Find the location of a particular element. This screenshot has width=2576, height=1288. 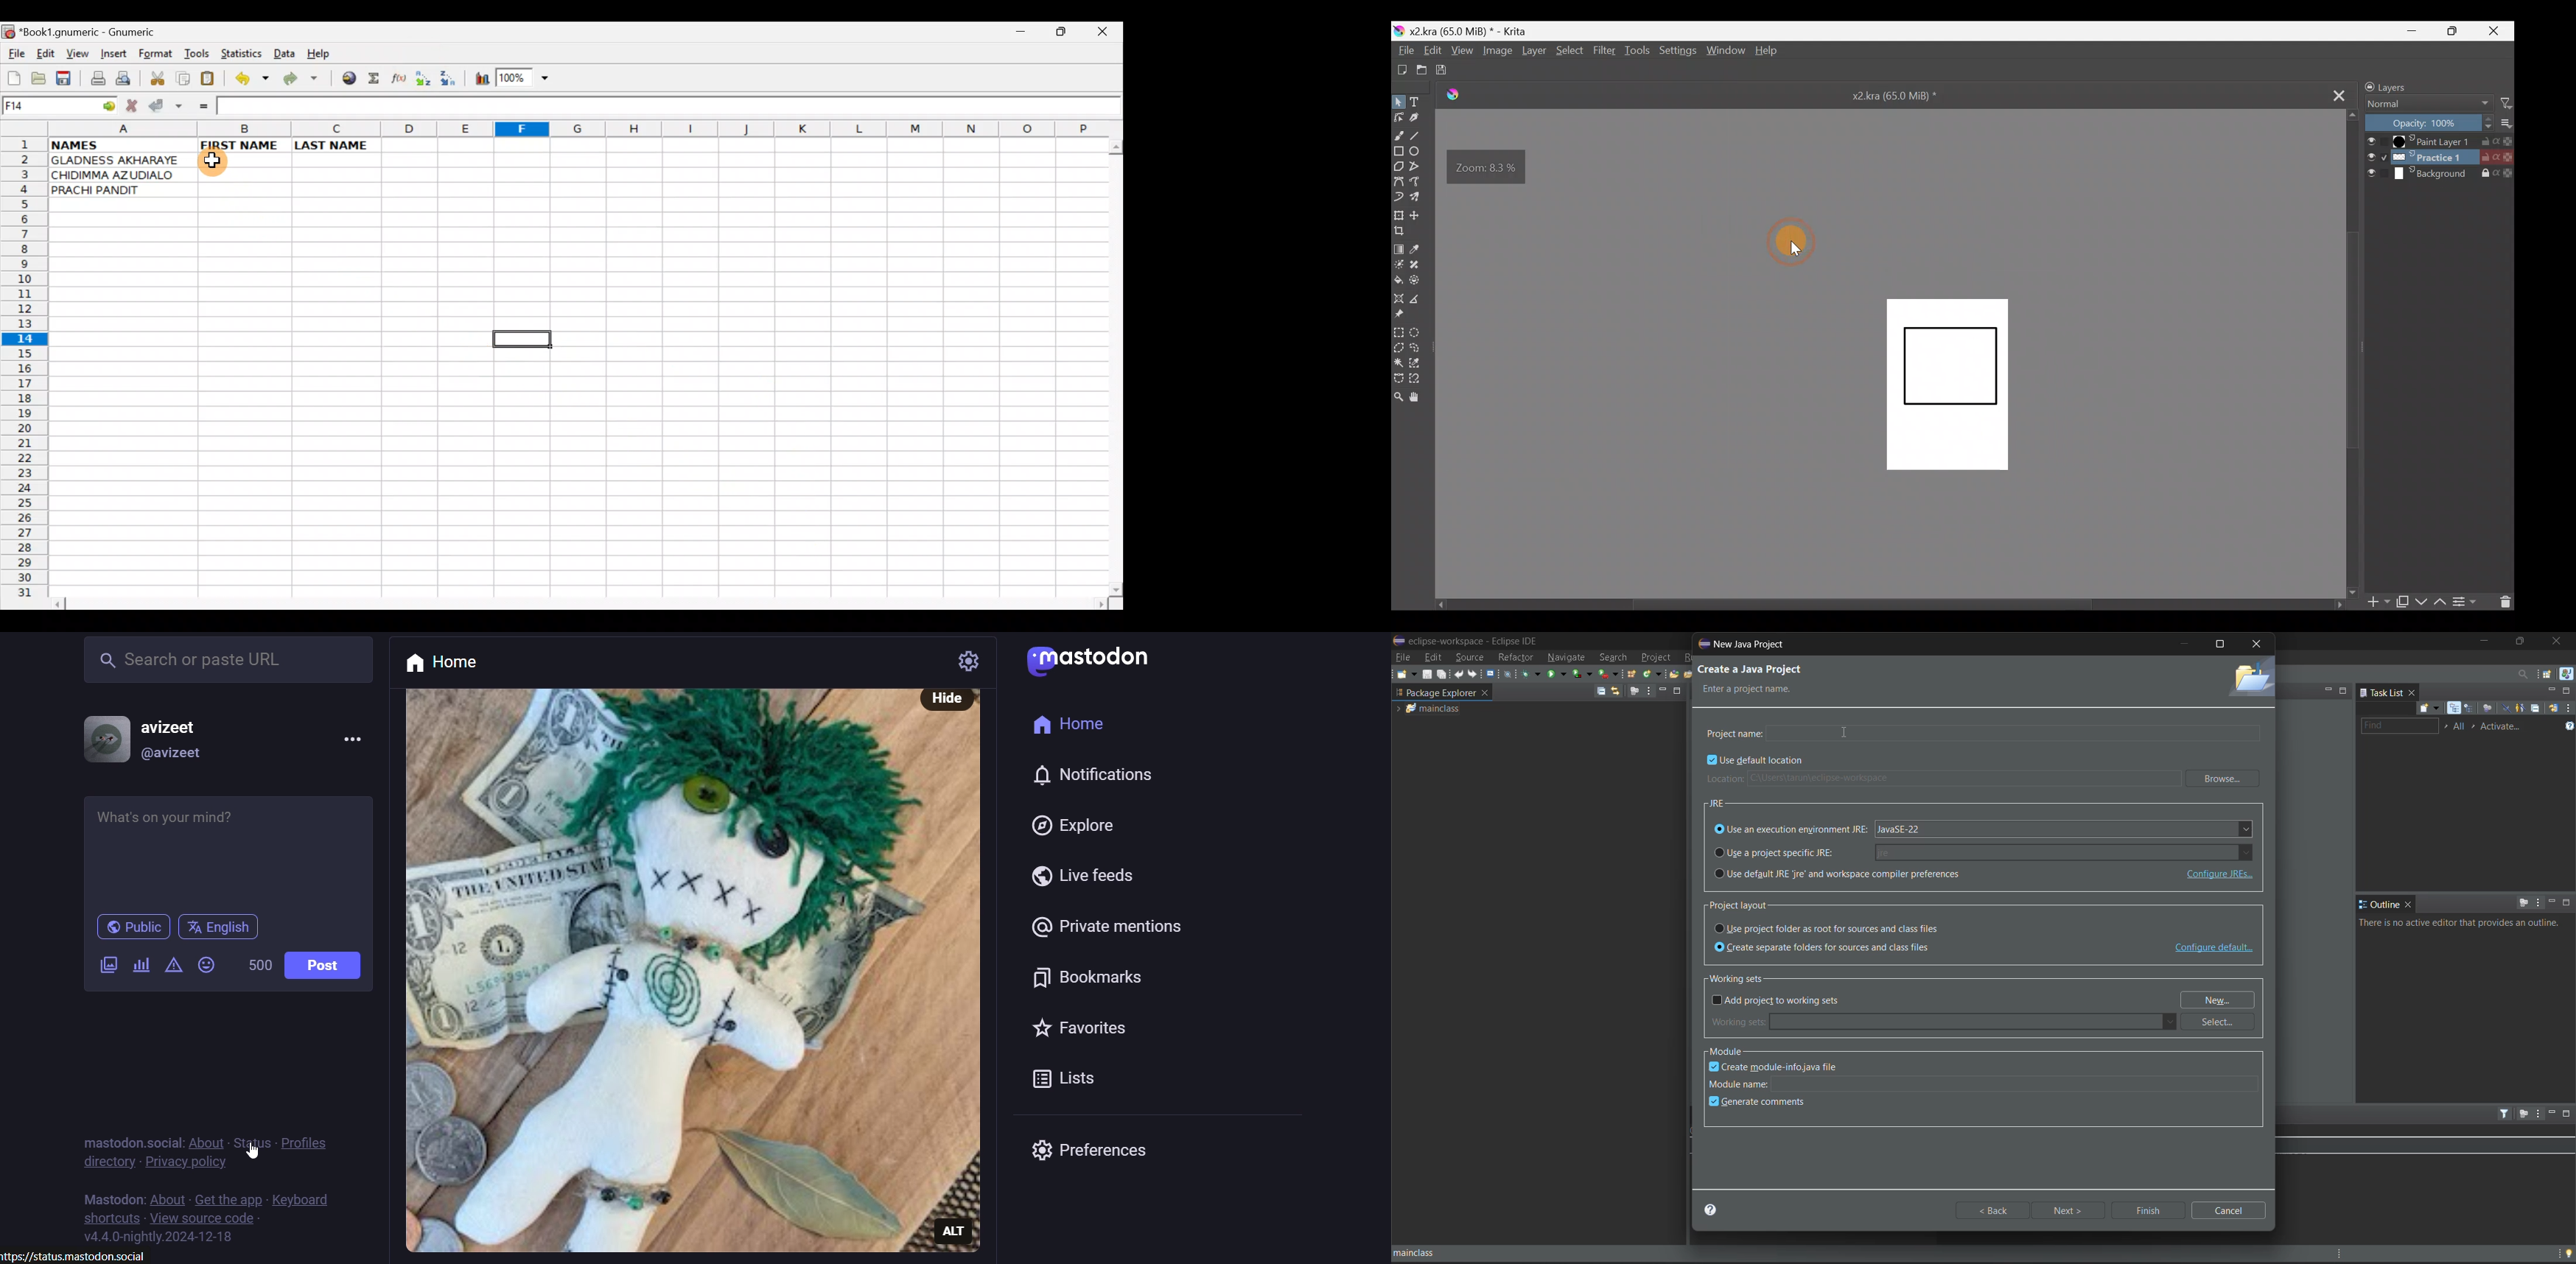

activate is located at coordinates (2504, 727).